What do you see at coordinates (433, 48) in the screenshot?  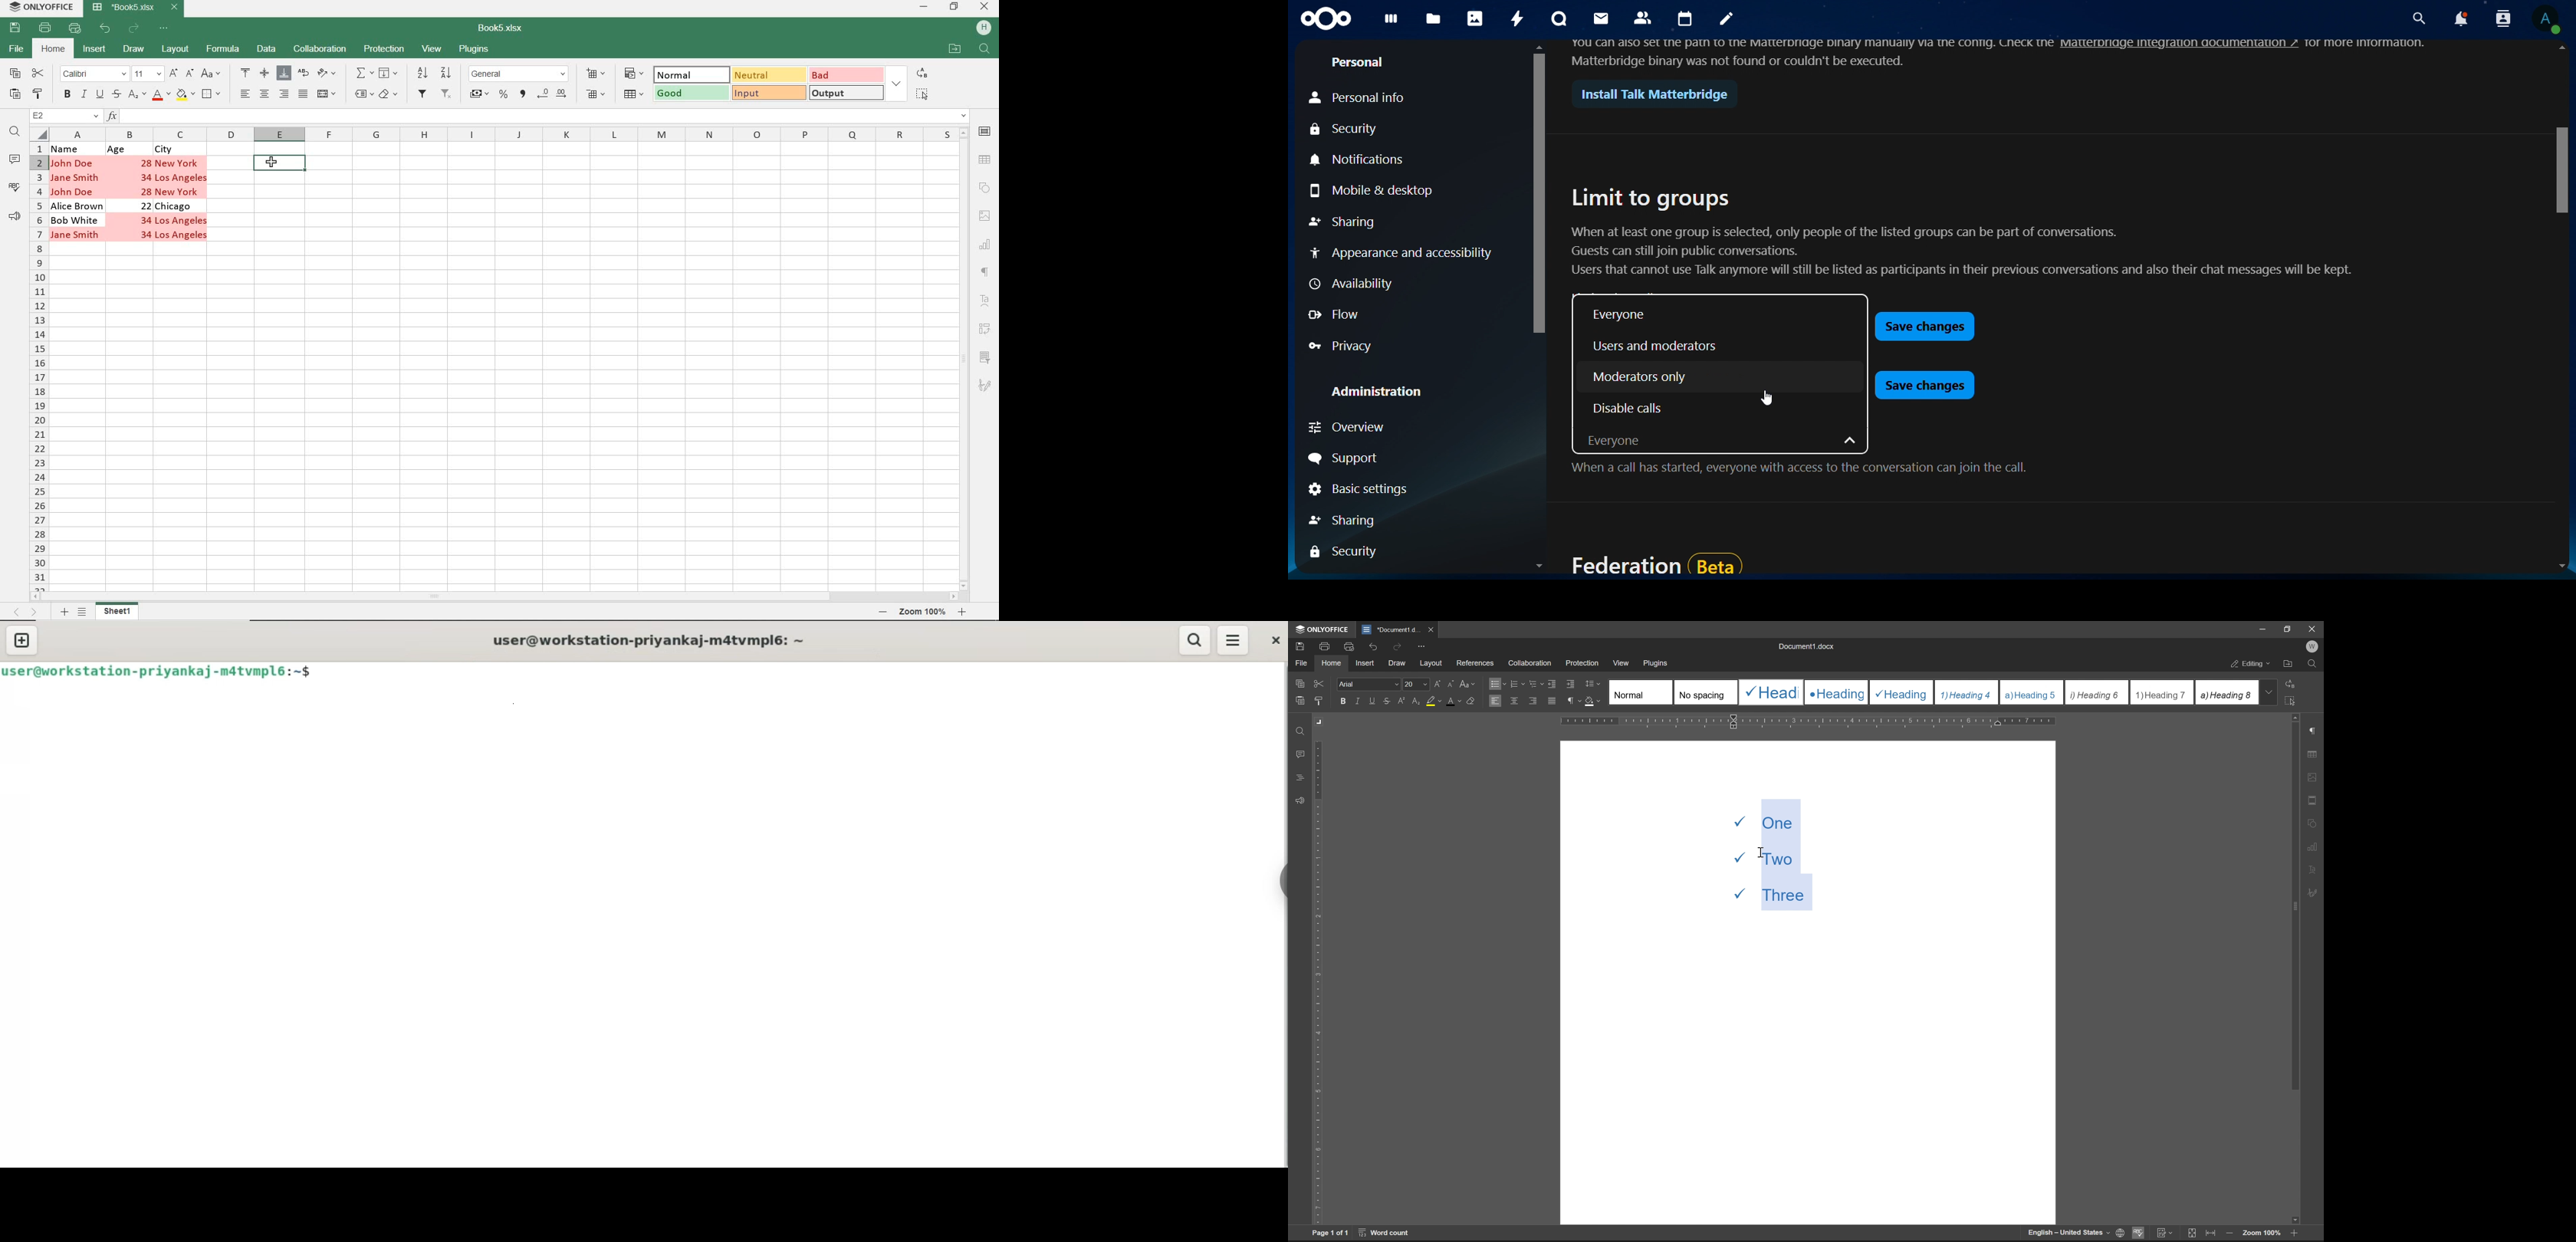 I see `VIEW` at bounding box center [433, 48].